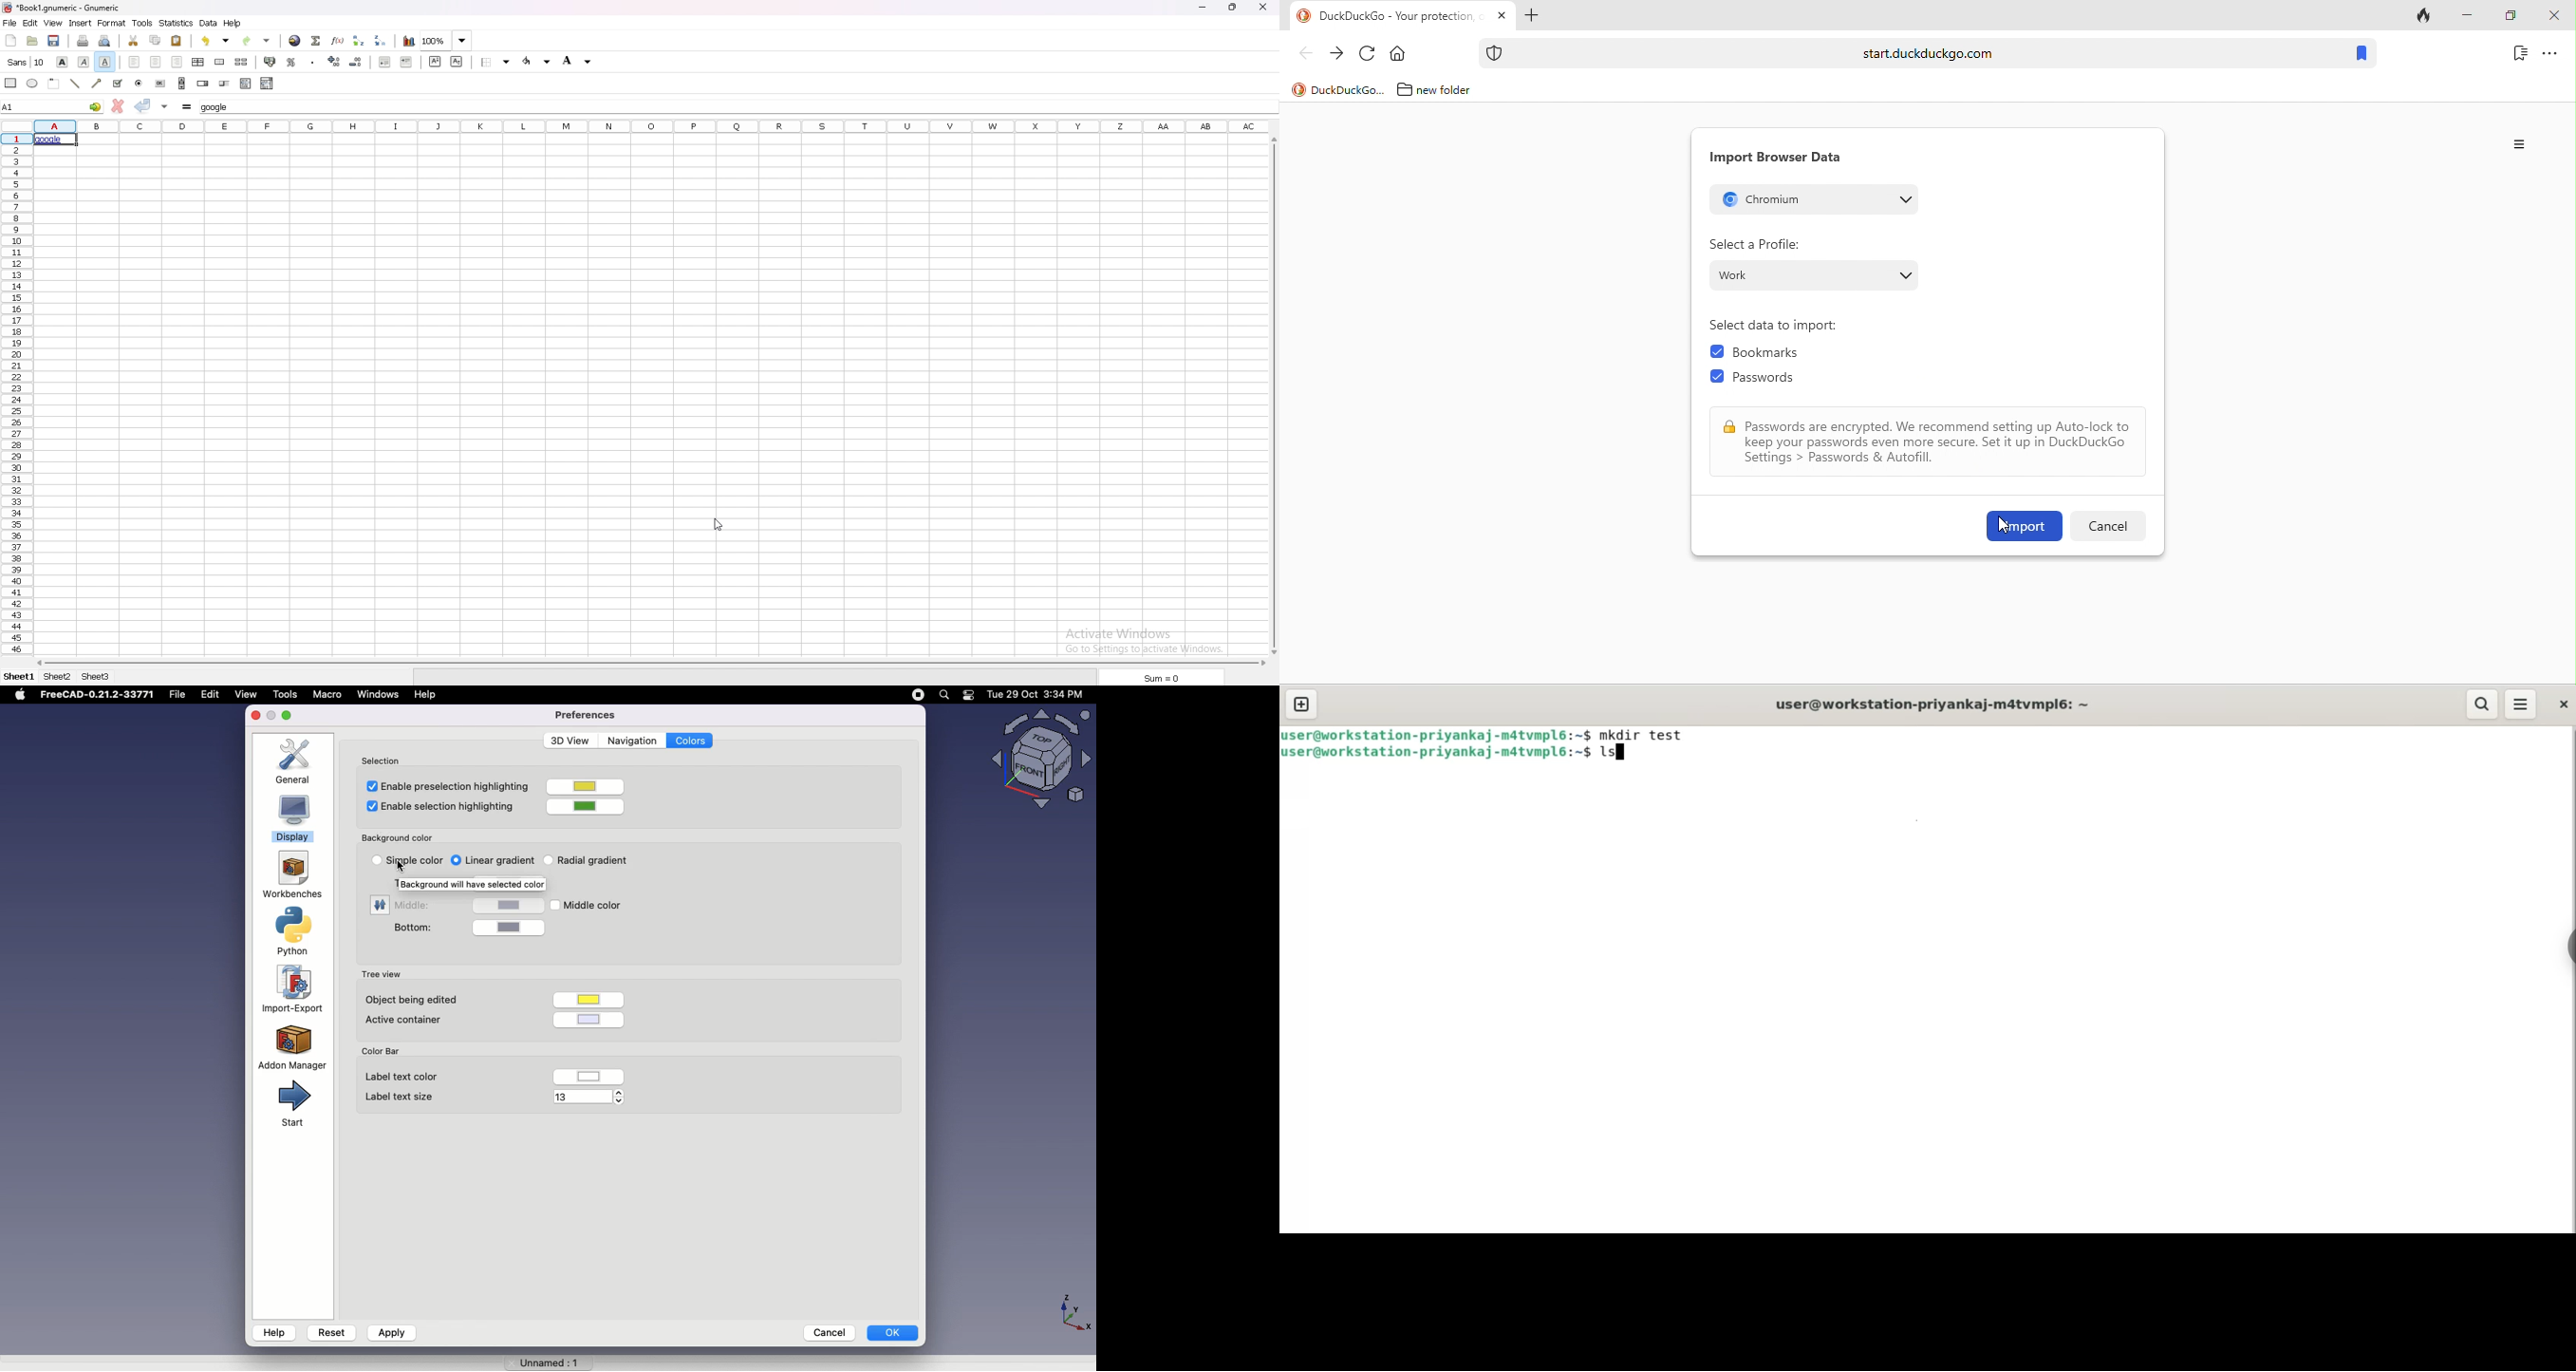 The height and width of the screenshot is (1372, 2576). I want to click on centre, so click(155, 61).